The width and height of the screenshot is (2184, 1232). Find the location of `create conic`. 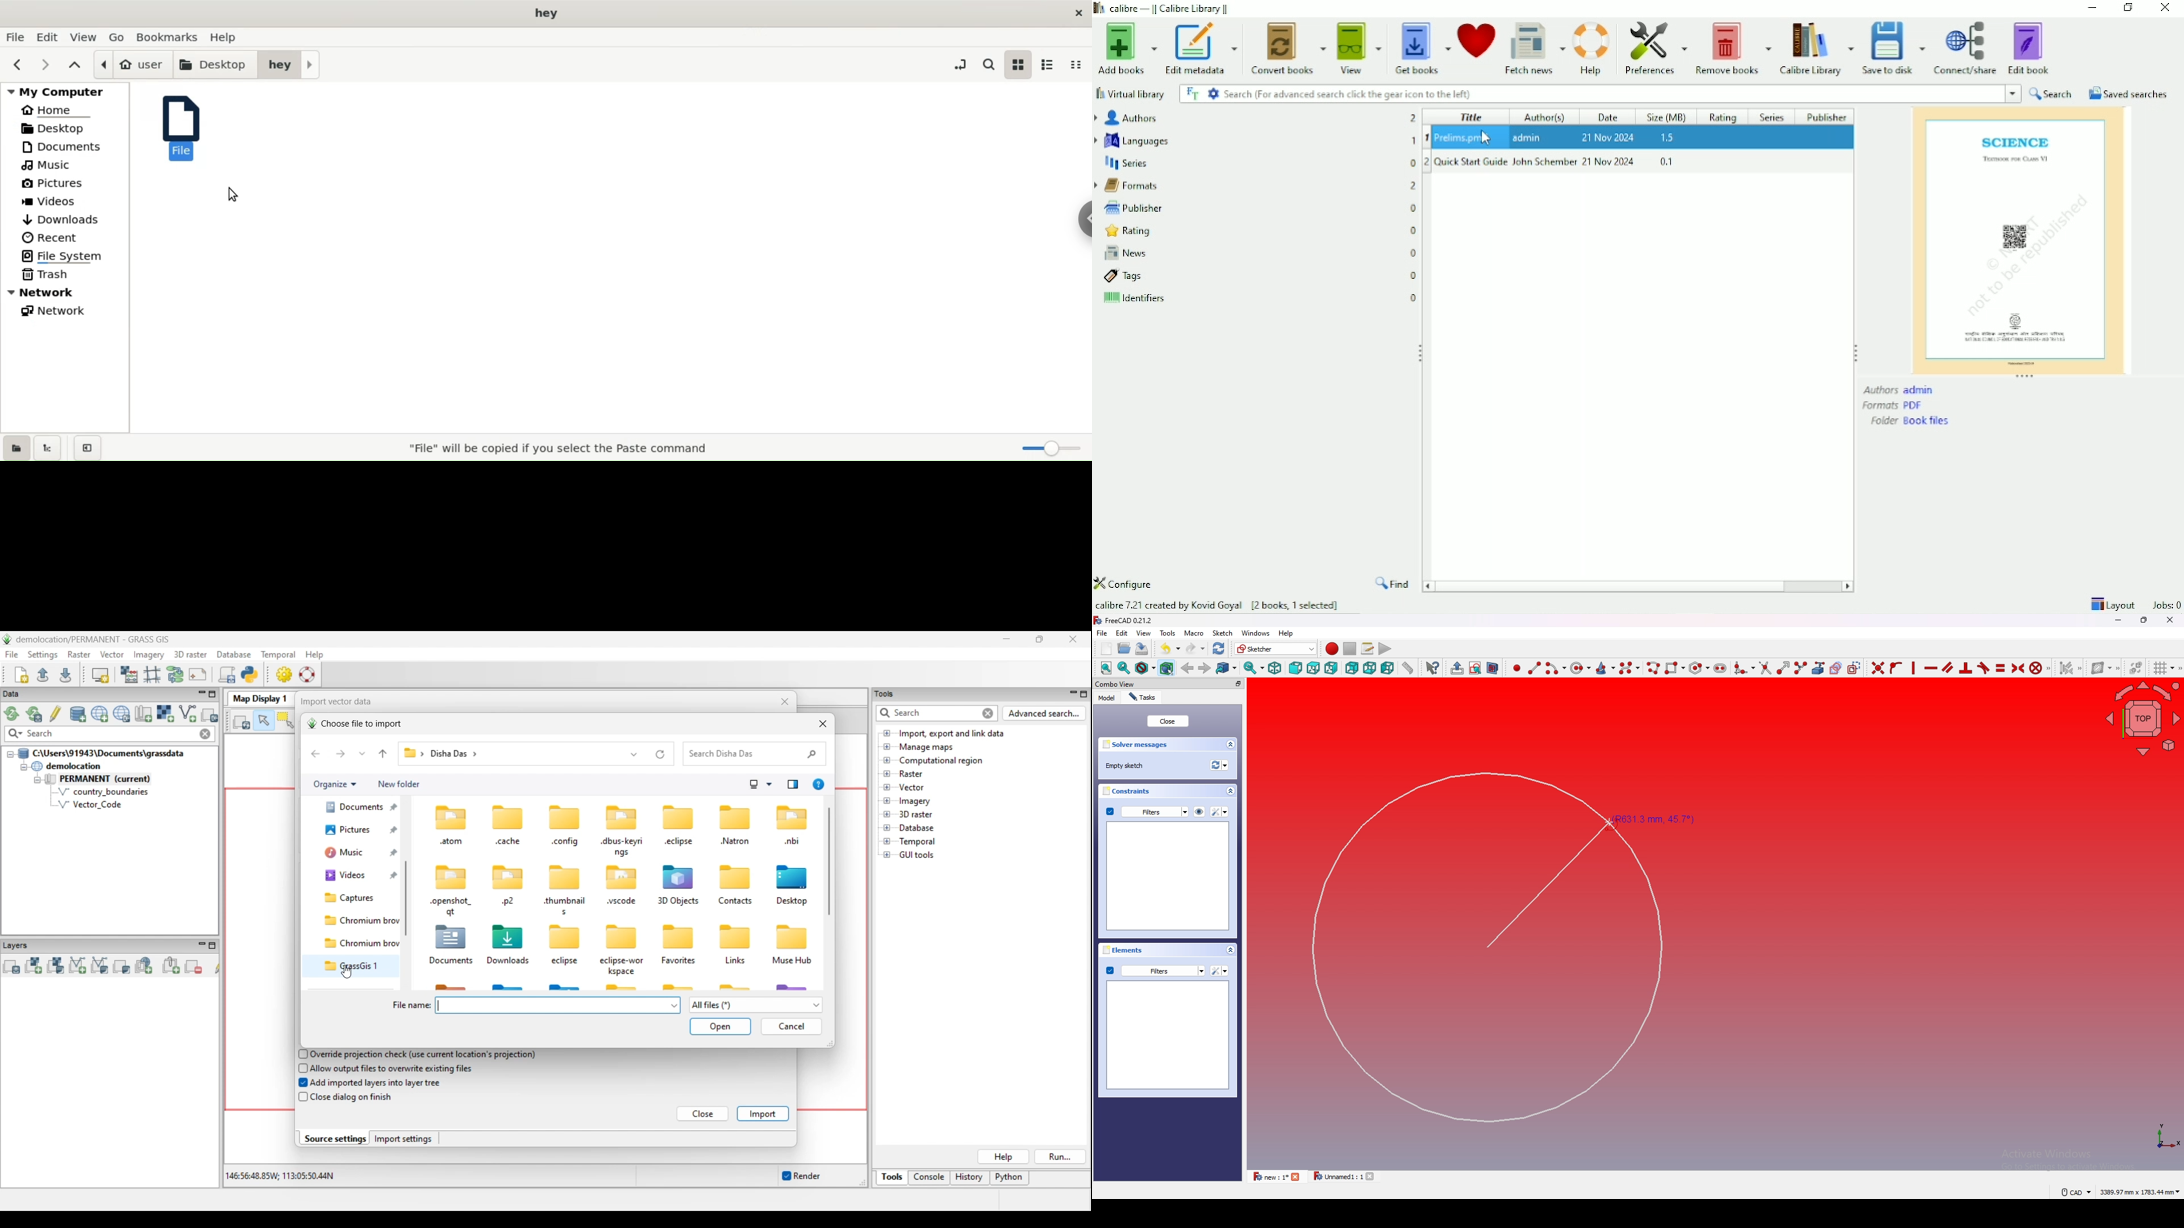

create conic is located at coordinates (1604, 667).